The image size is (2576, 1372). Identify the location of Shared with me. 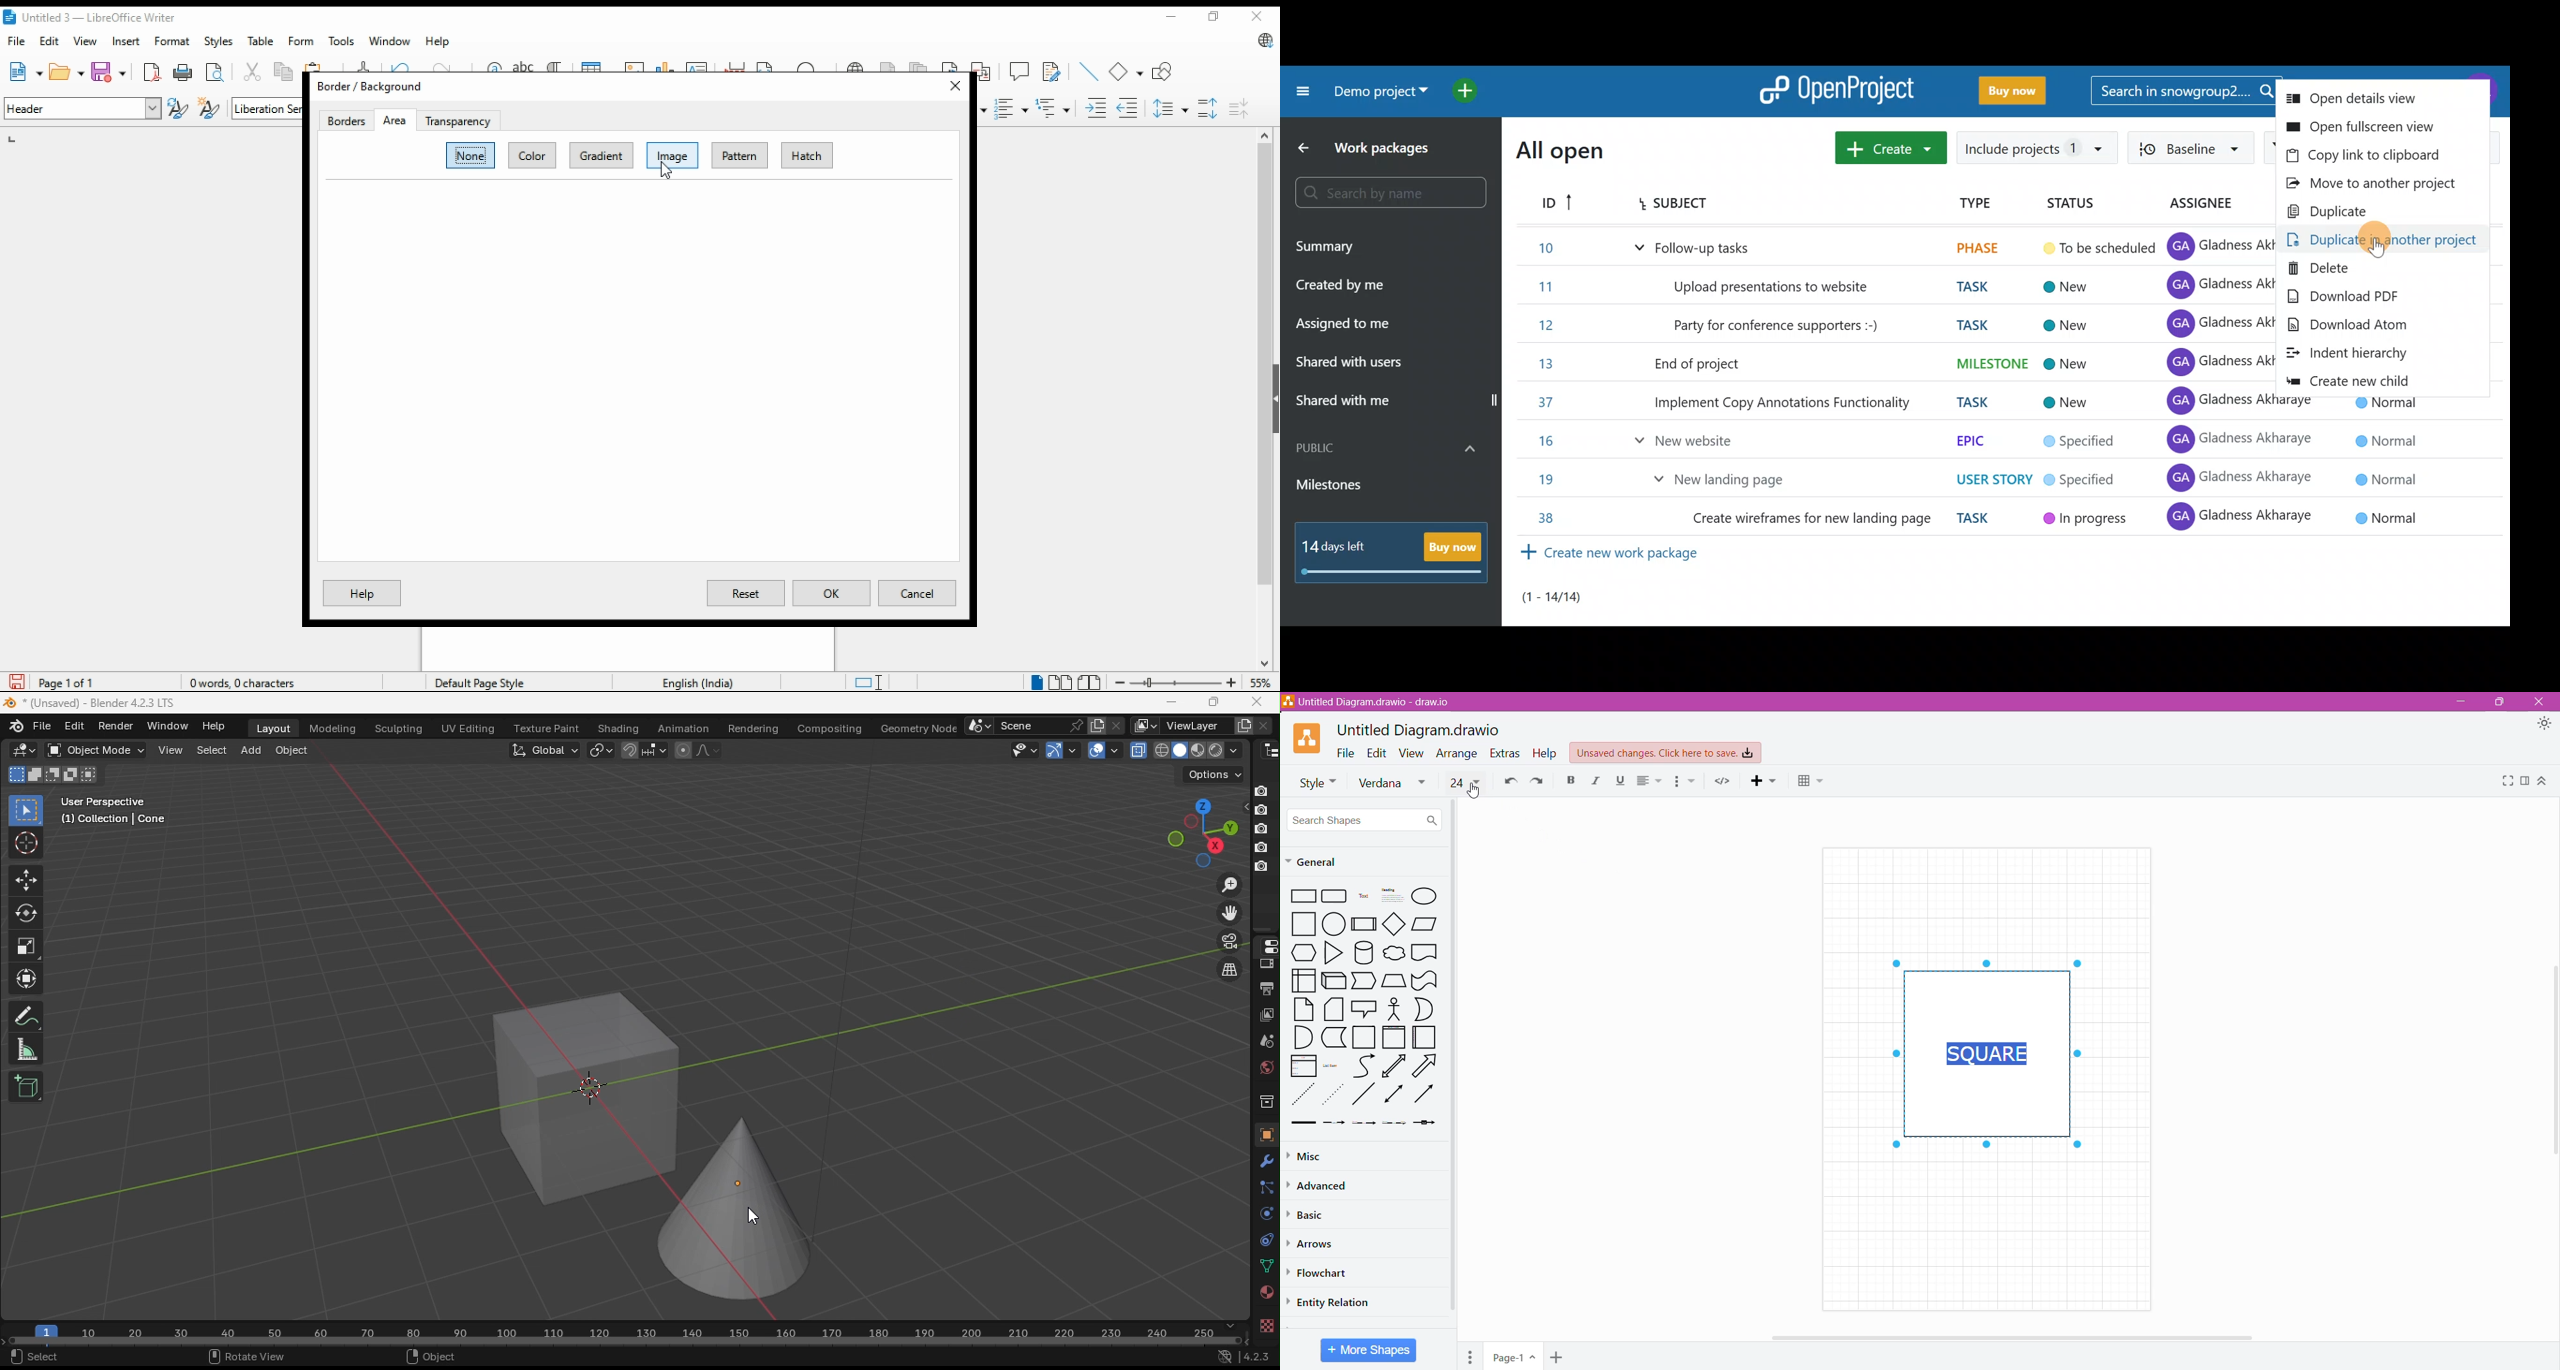
(1397, 402).